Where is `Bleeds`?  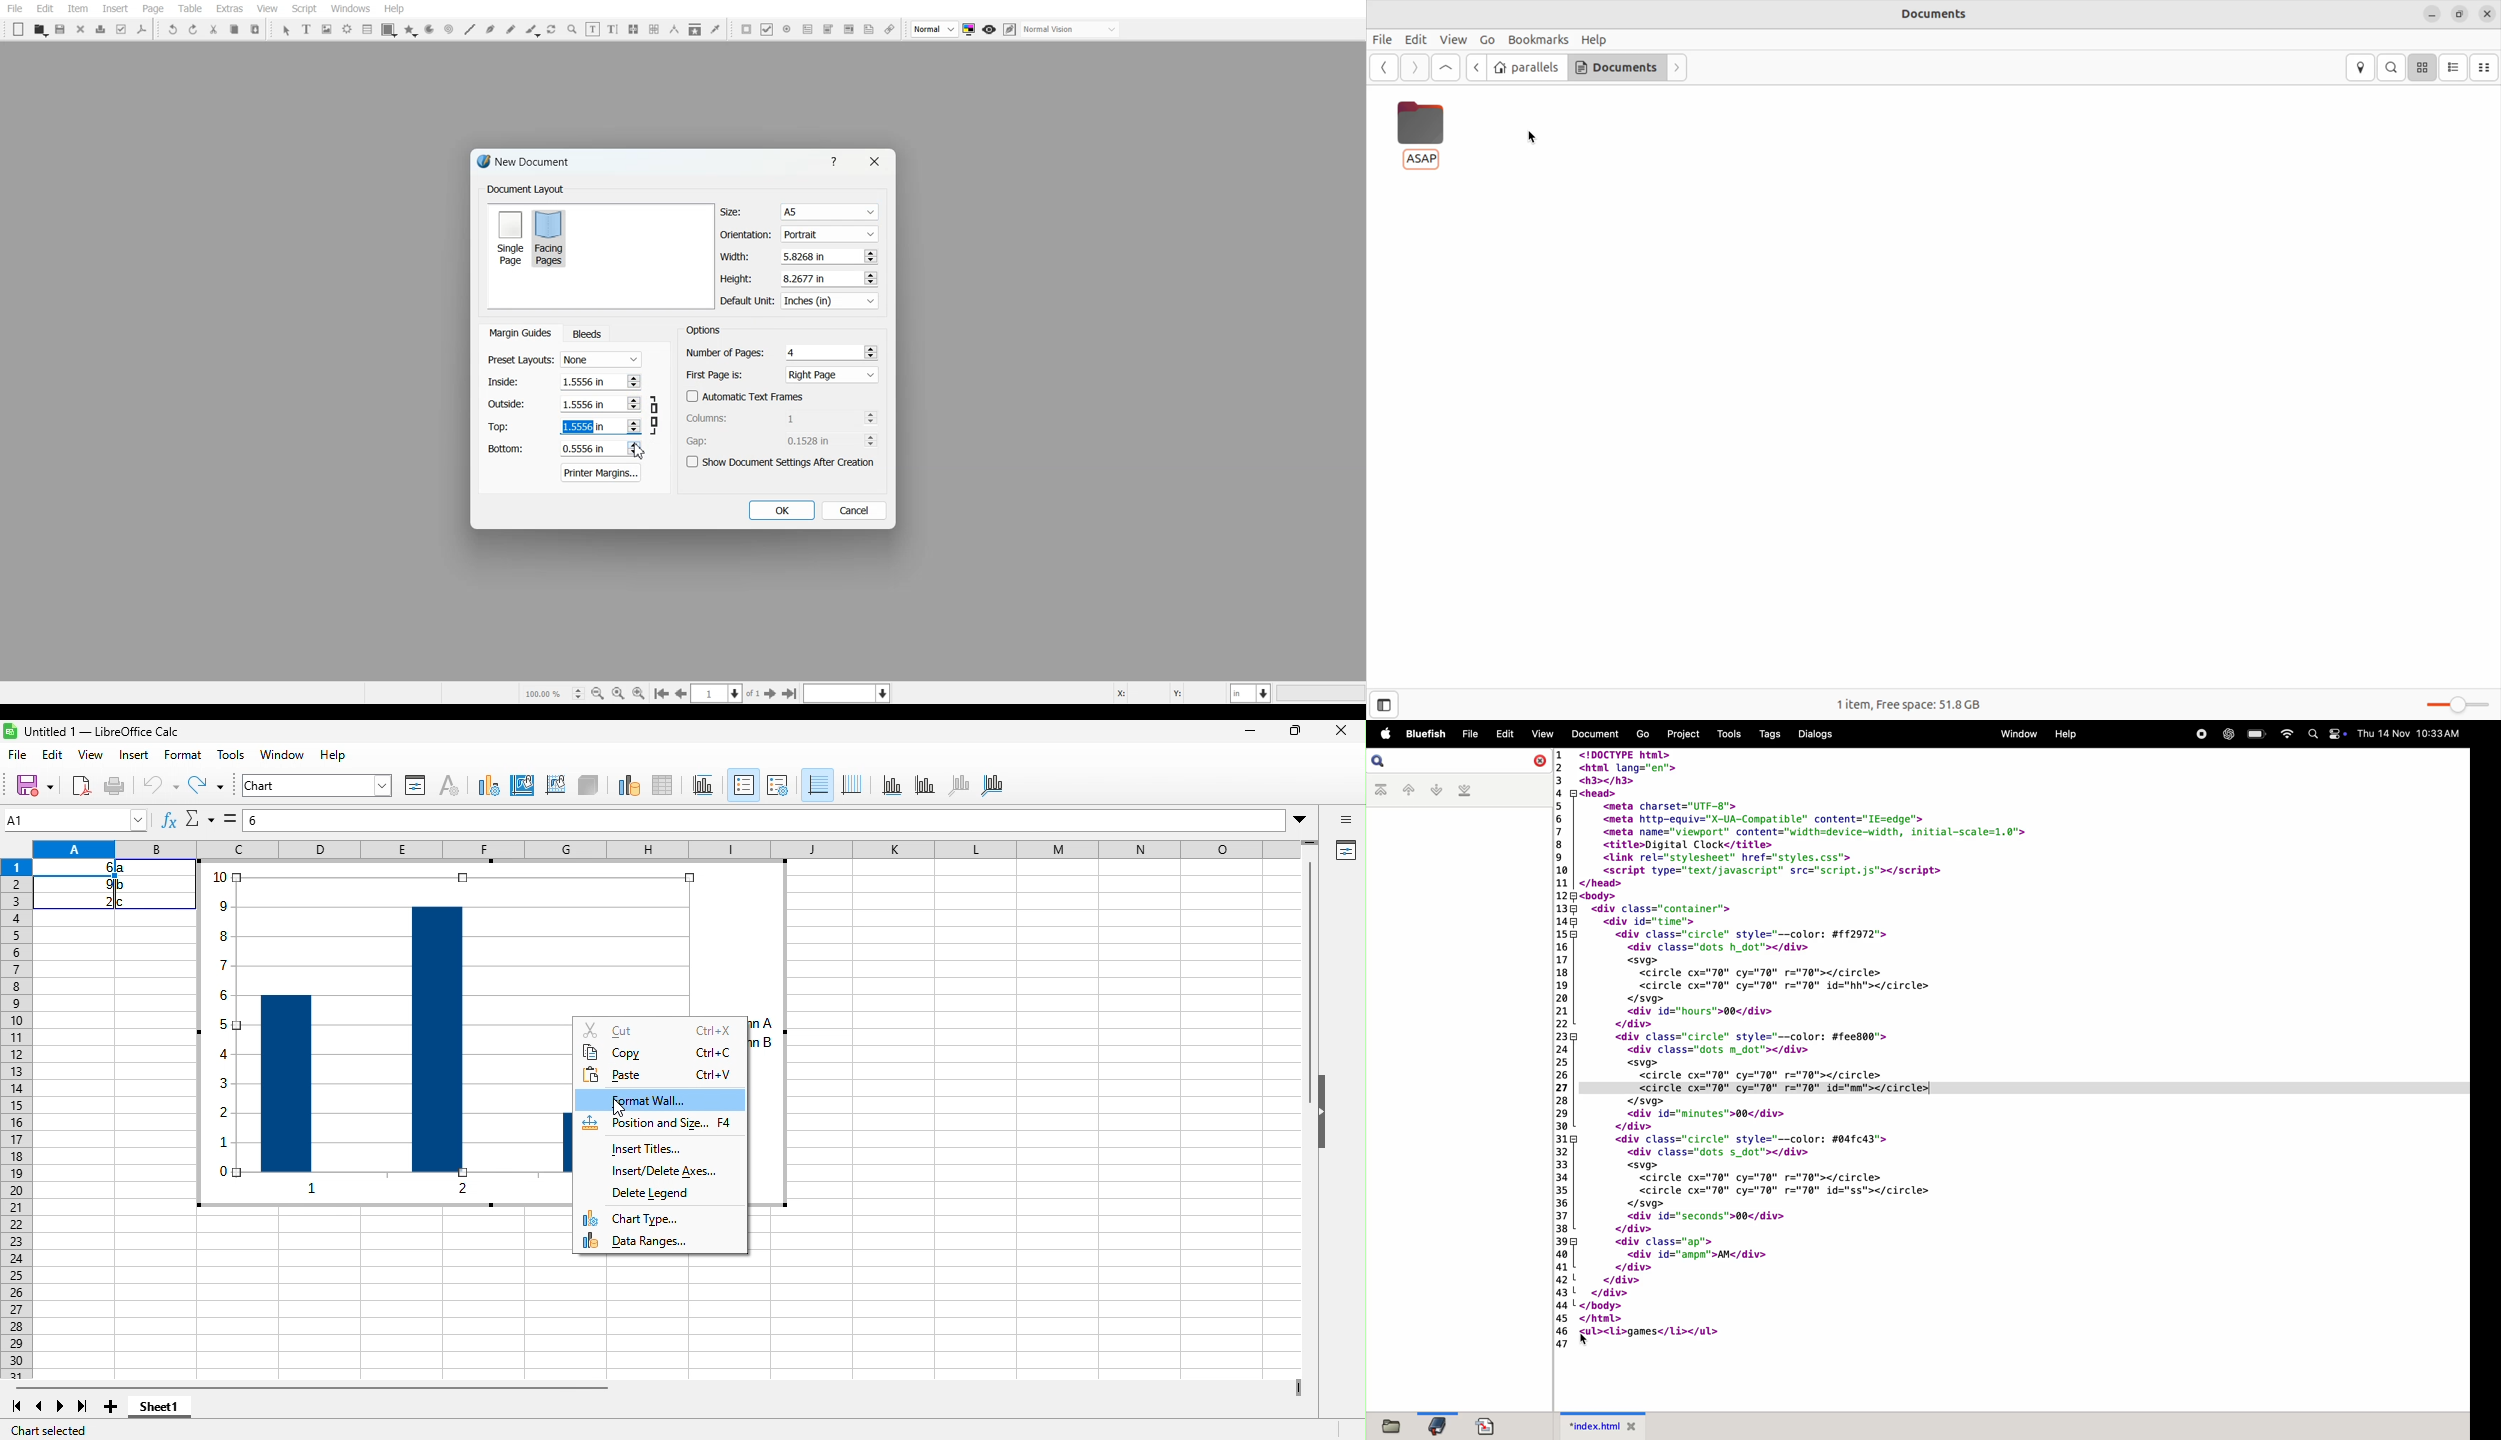 Bleeds is located at coordinates (586, 334).